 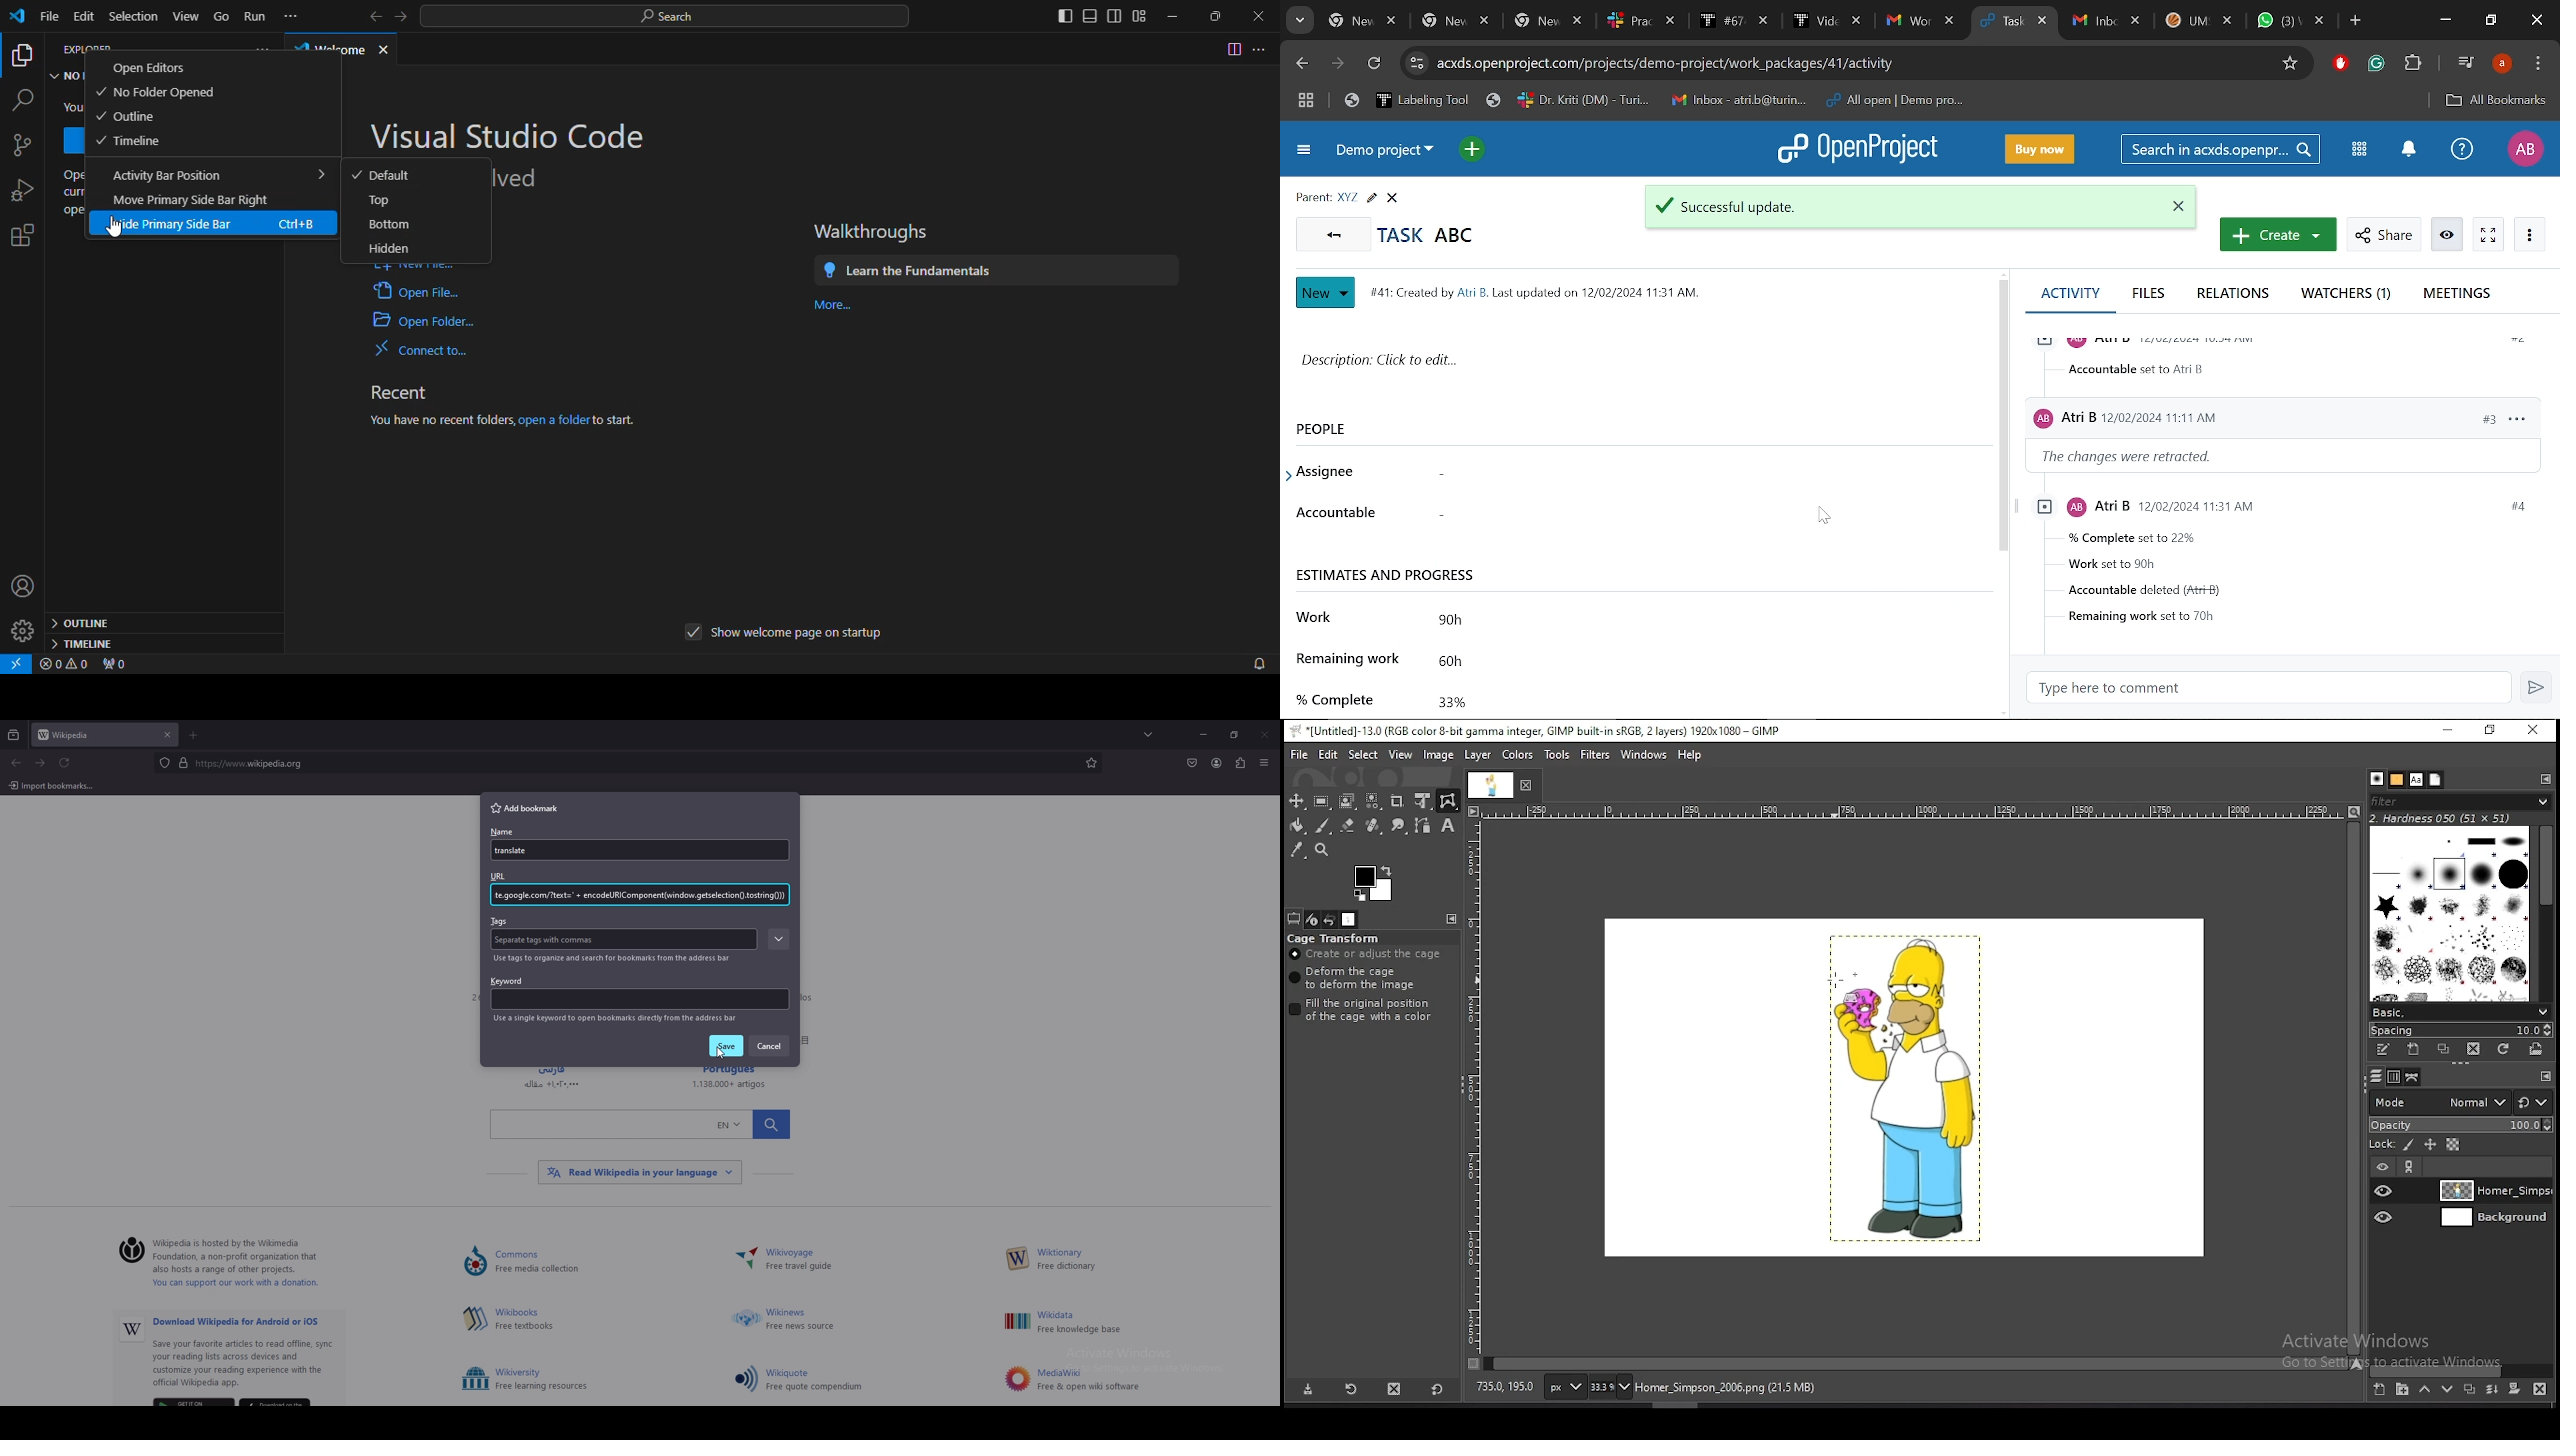 What do you see at coordinates (1209, 16) in the screenshot?
I see `restore down` at bounding box center [1209, 16].